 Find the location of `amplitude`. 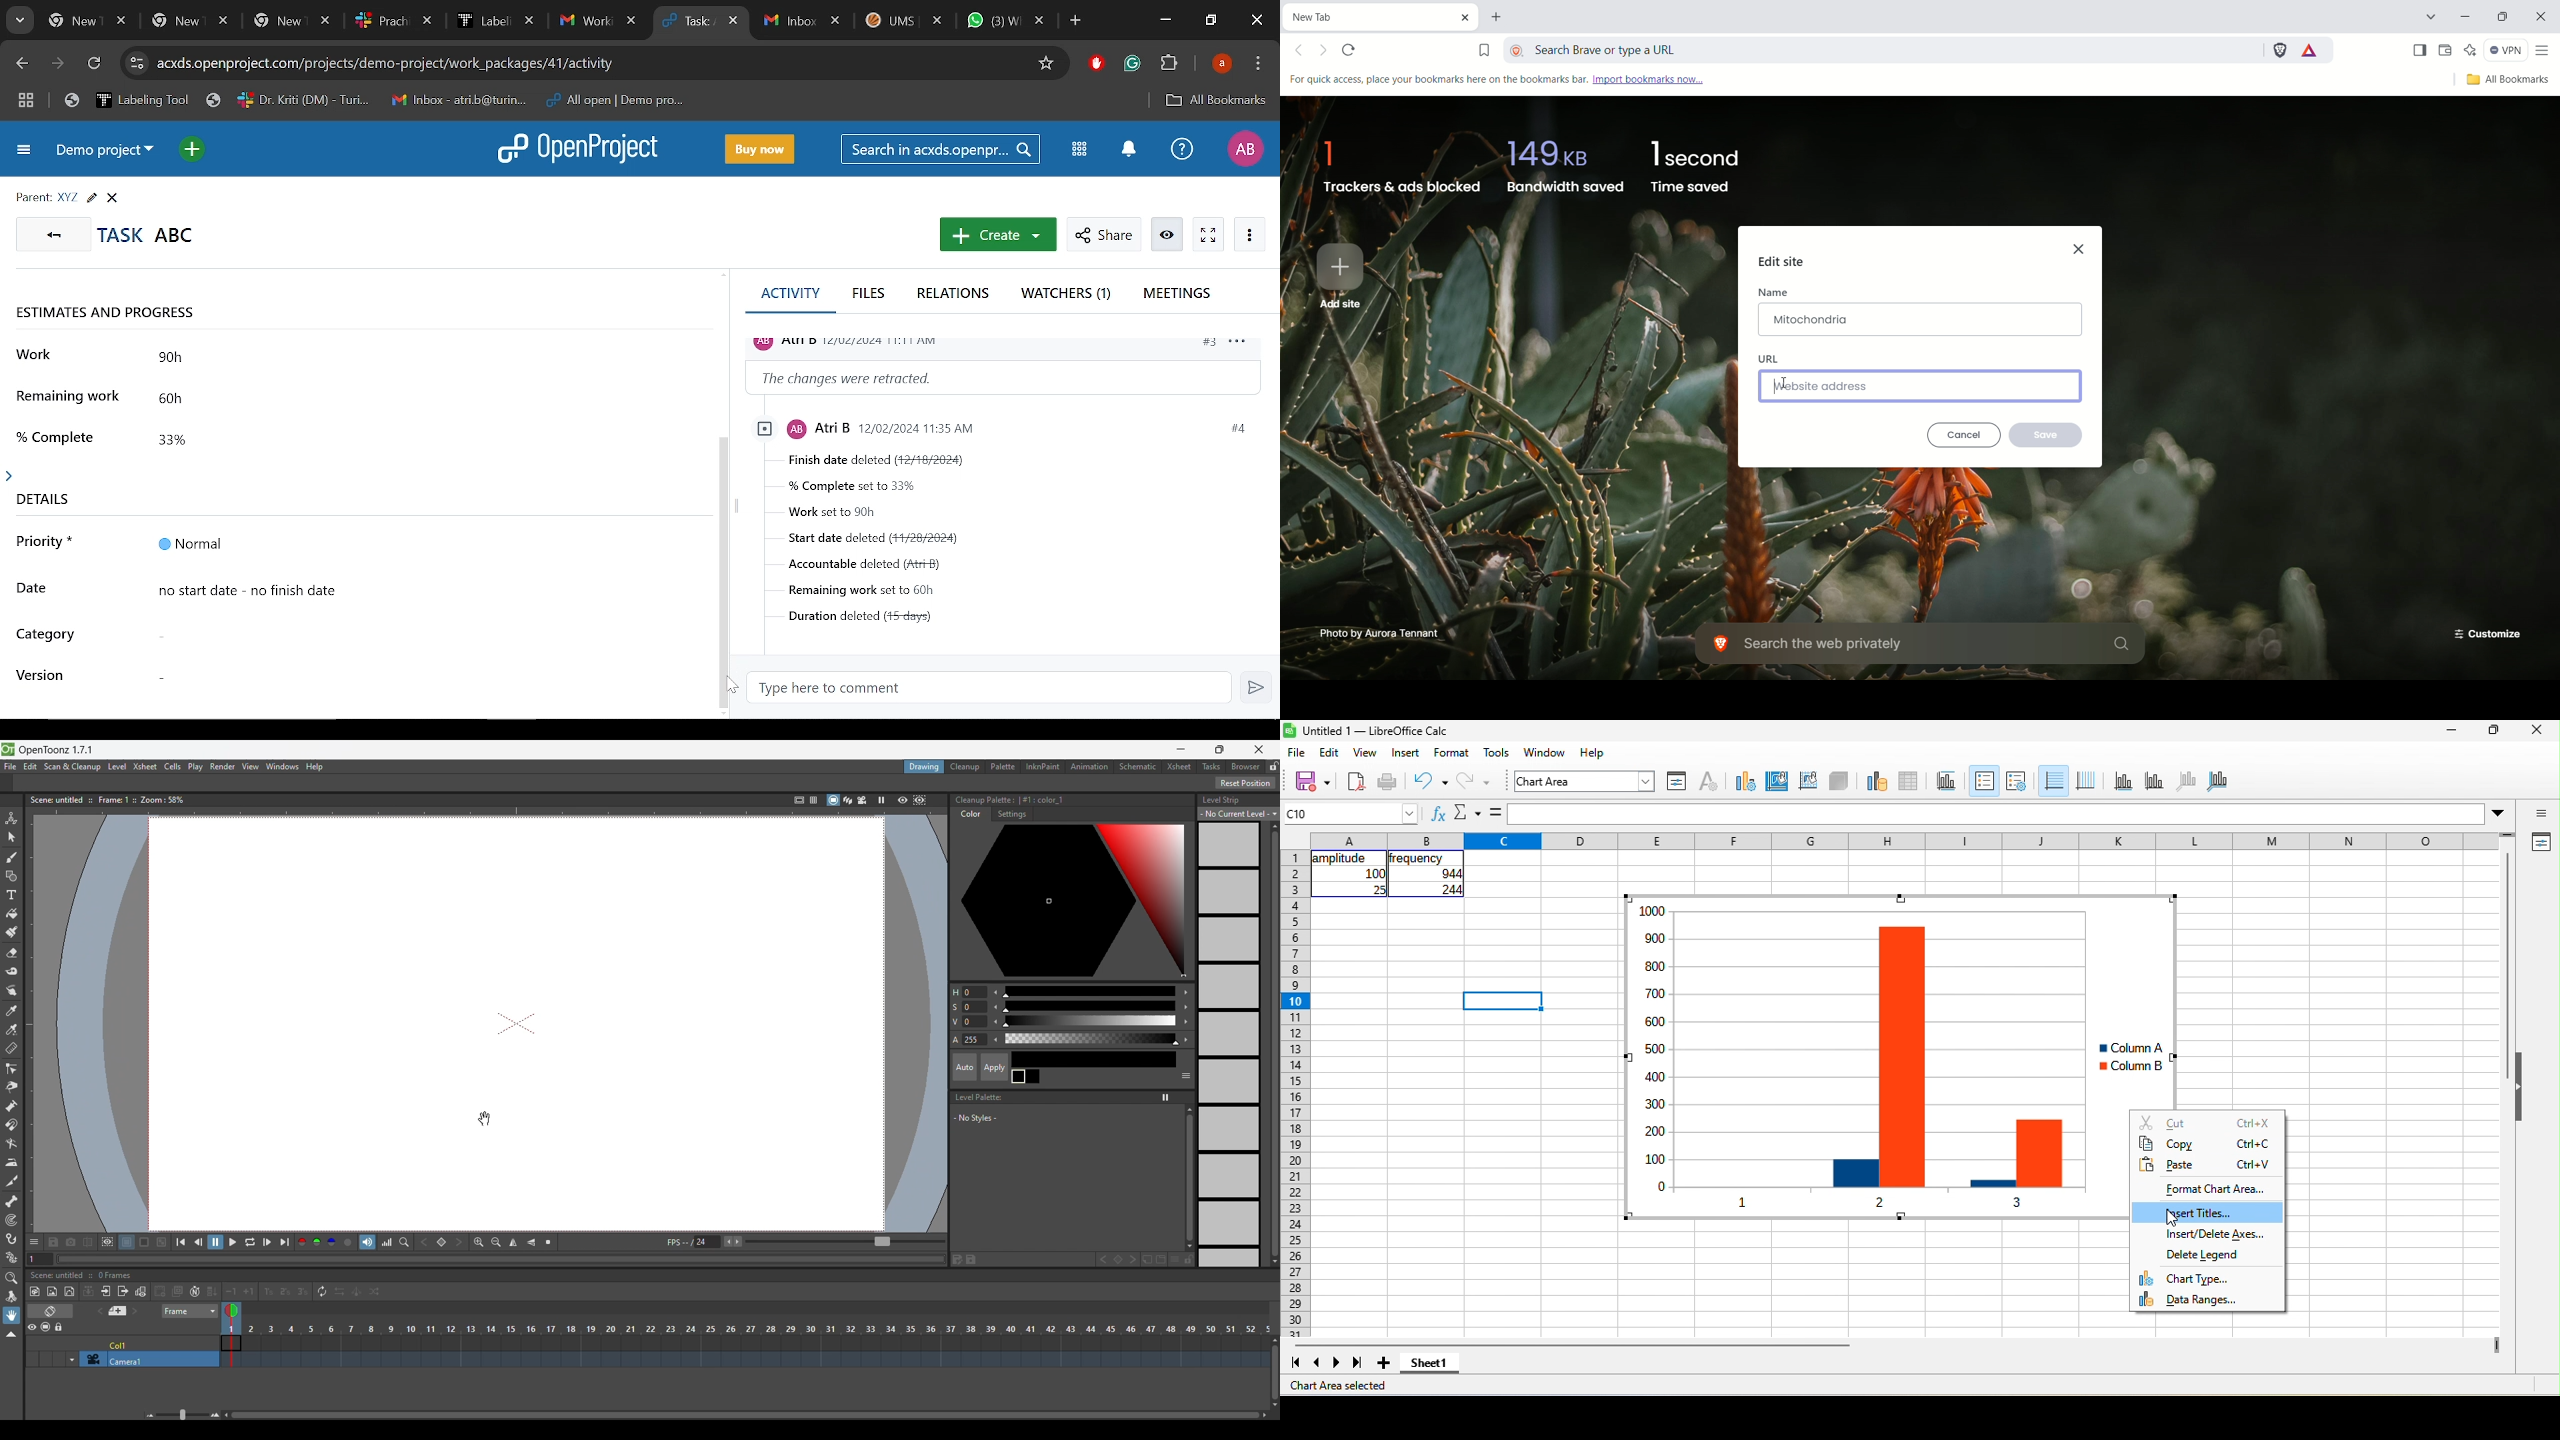

amplitude is located at coordinates (1342, 859).